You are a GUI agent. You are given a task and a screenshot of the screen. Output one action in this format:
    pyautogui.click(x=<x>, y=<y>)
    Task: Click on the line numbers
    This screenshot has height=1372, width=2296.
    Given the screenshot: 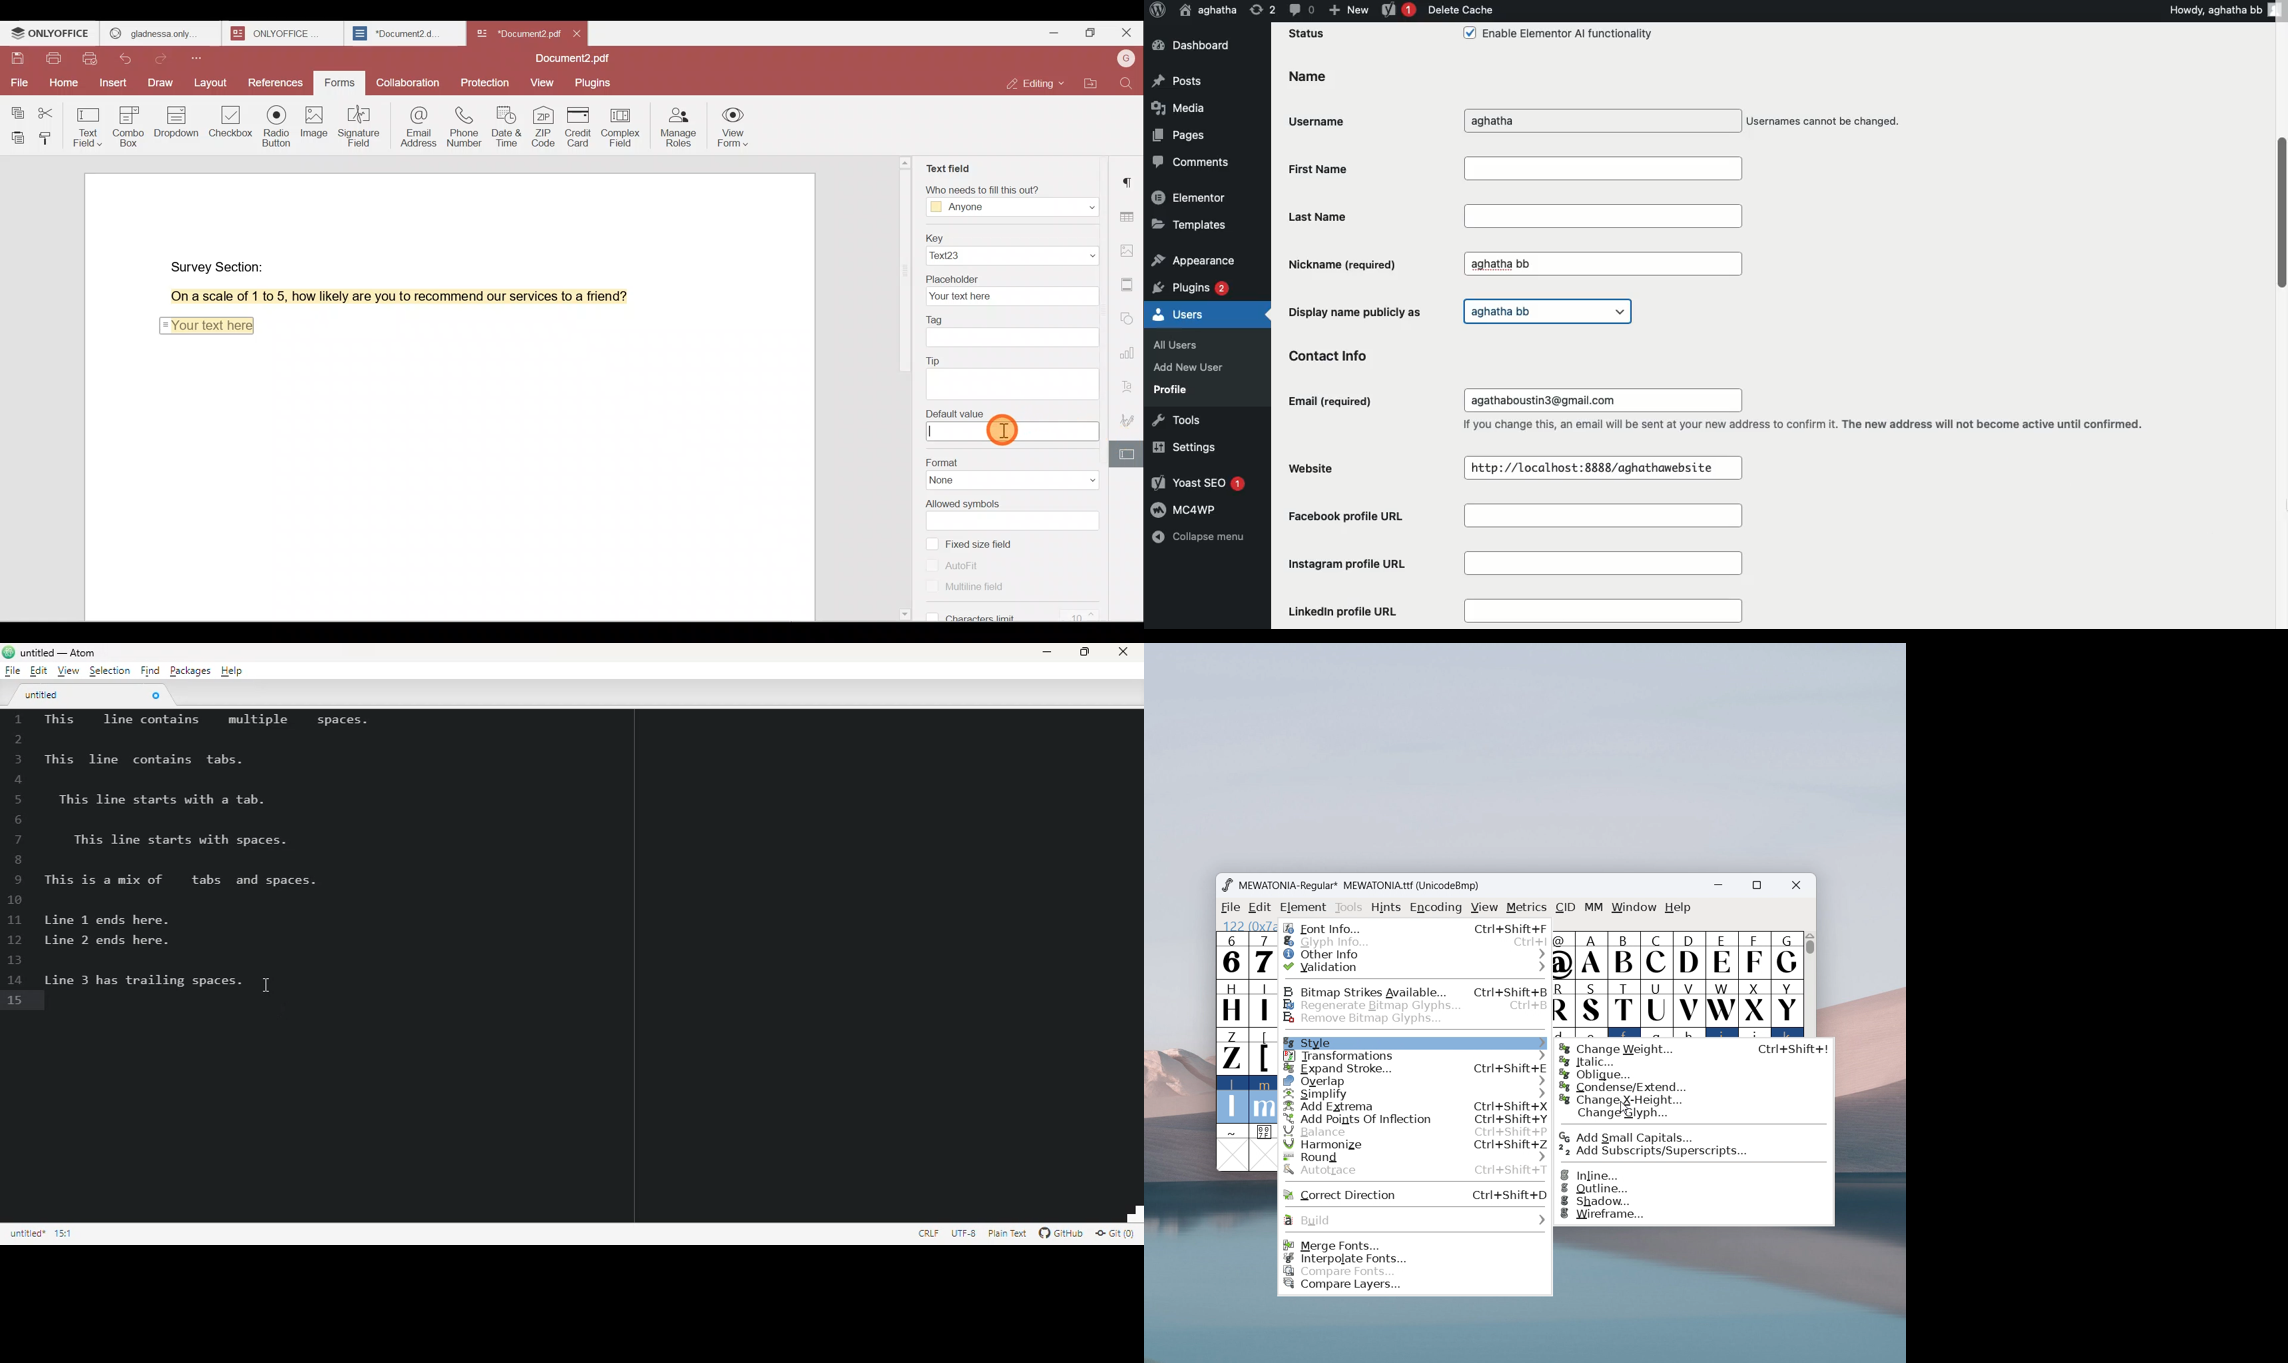 What is the action you would take?
    pyautogui.click(x=17, y=861)
    